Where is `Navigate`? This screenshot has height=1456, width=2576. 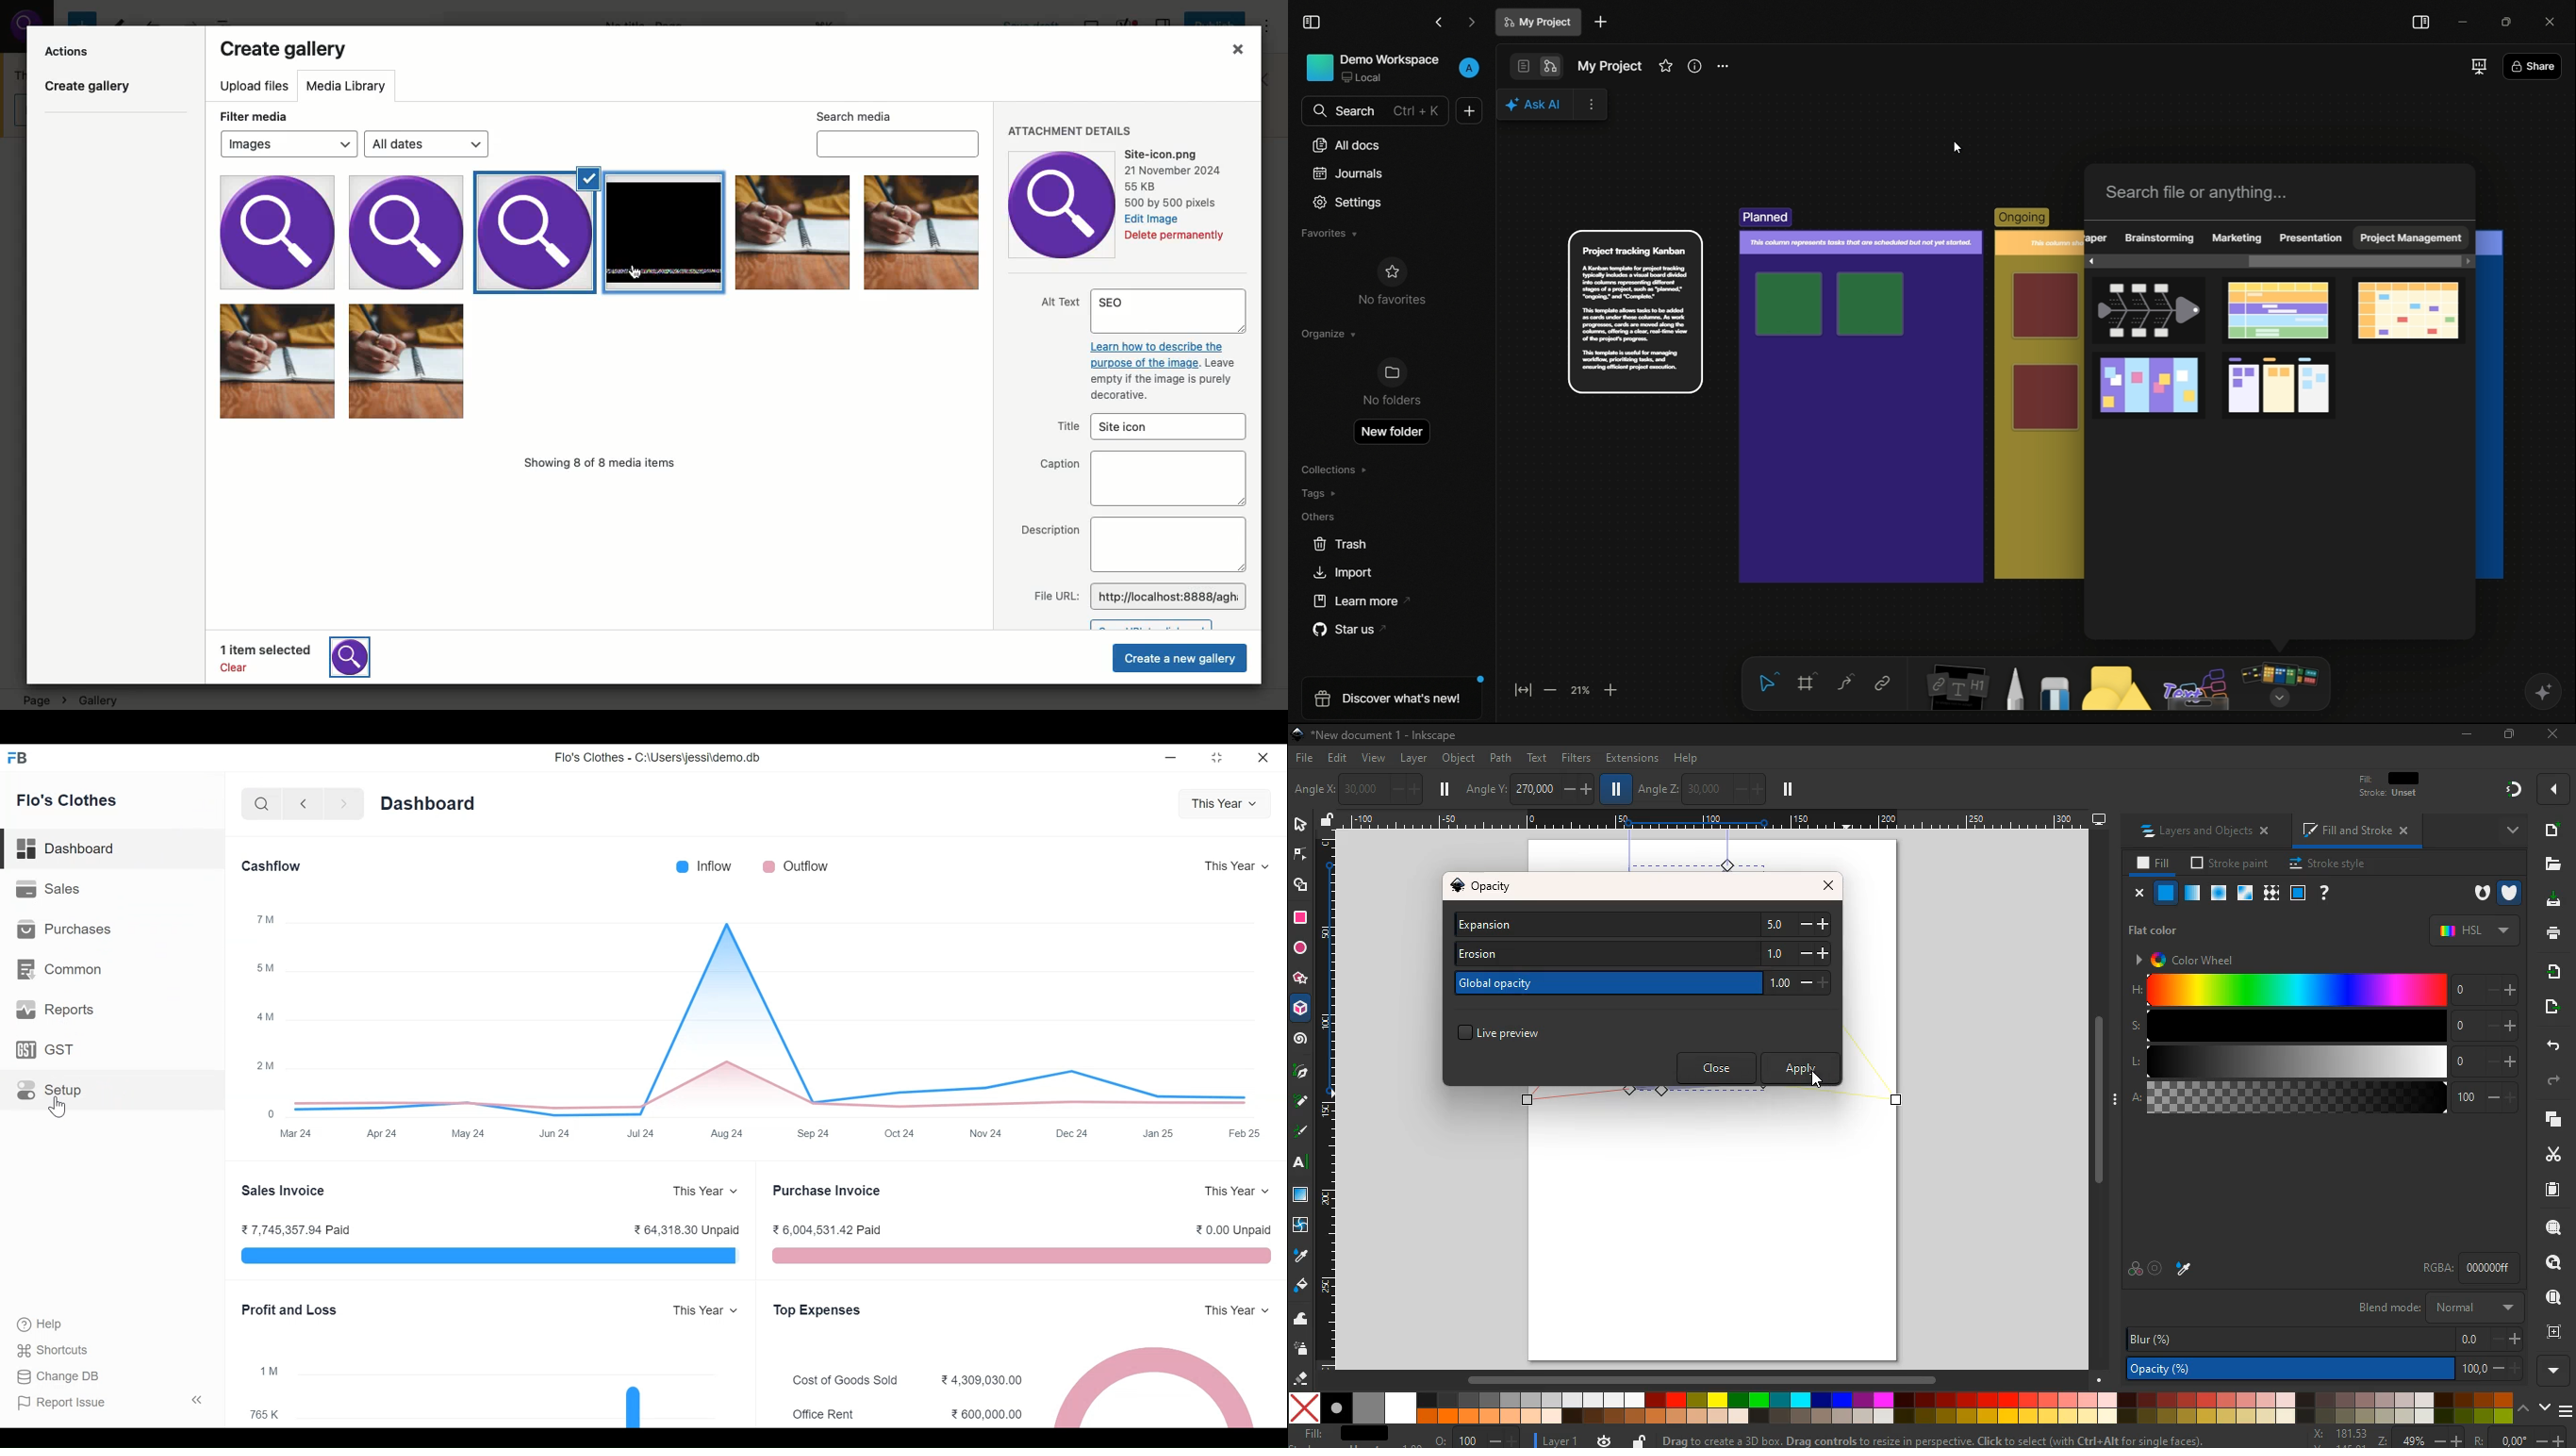
Navigate is located at coordinates (342, 804).